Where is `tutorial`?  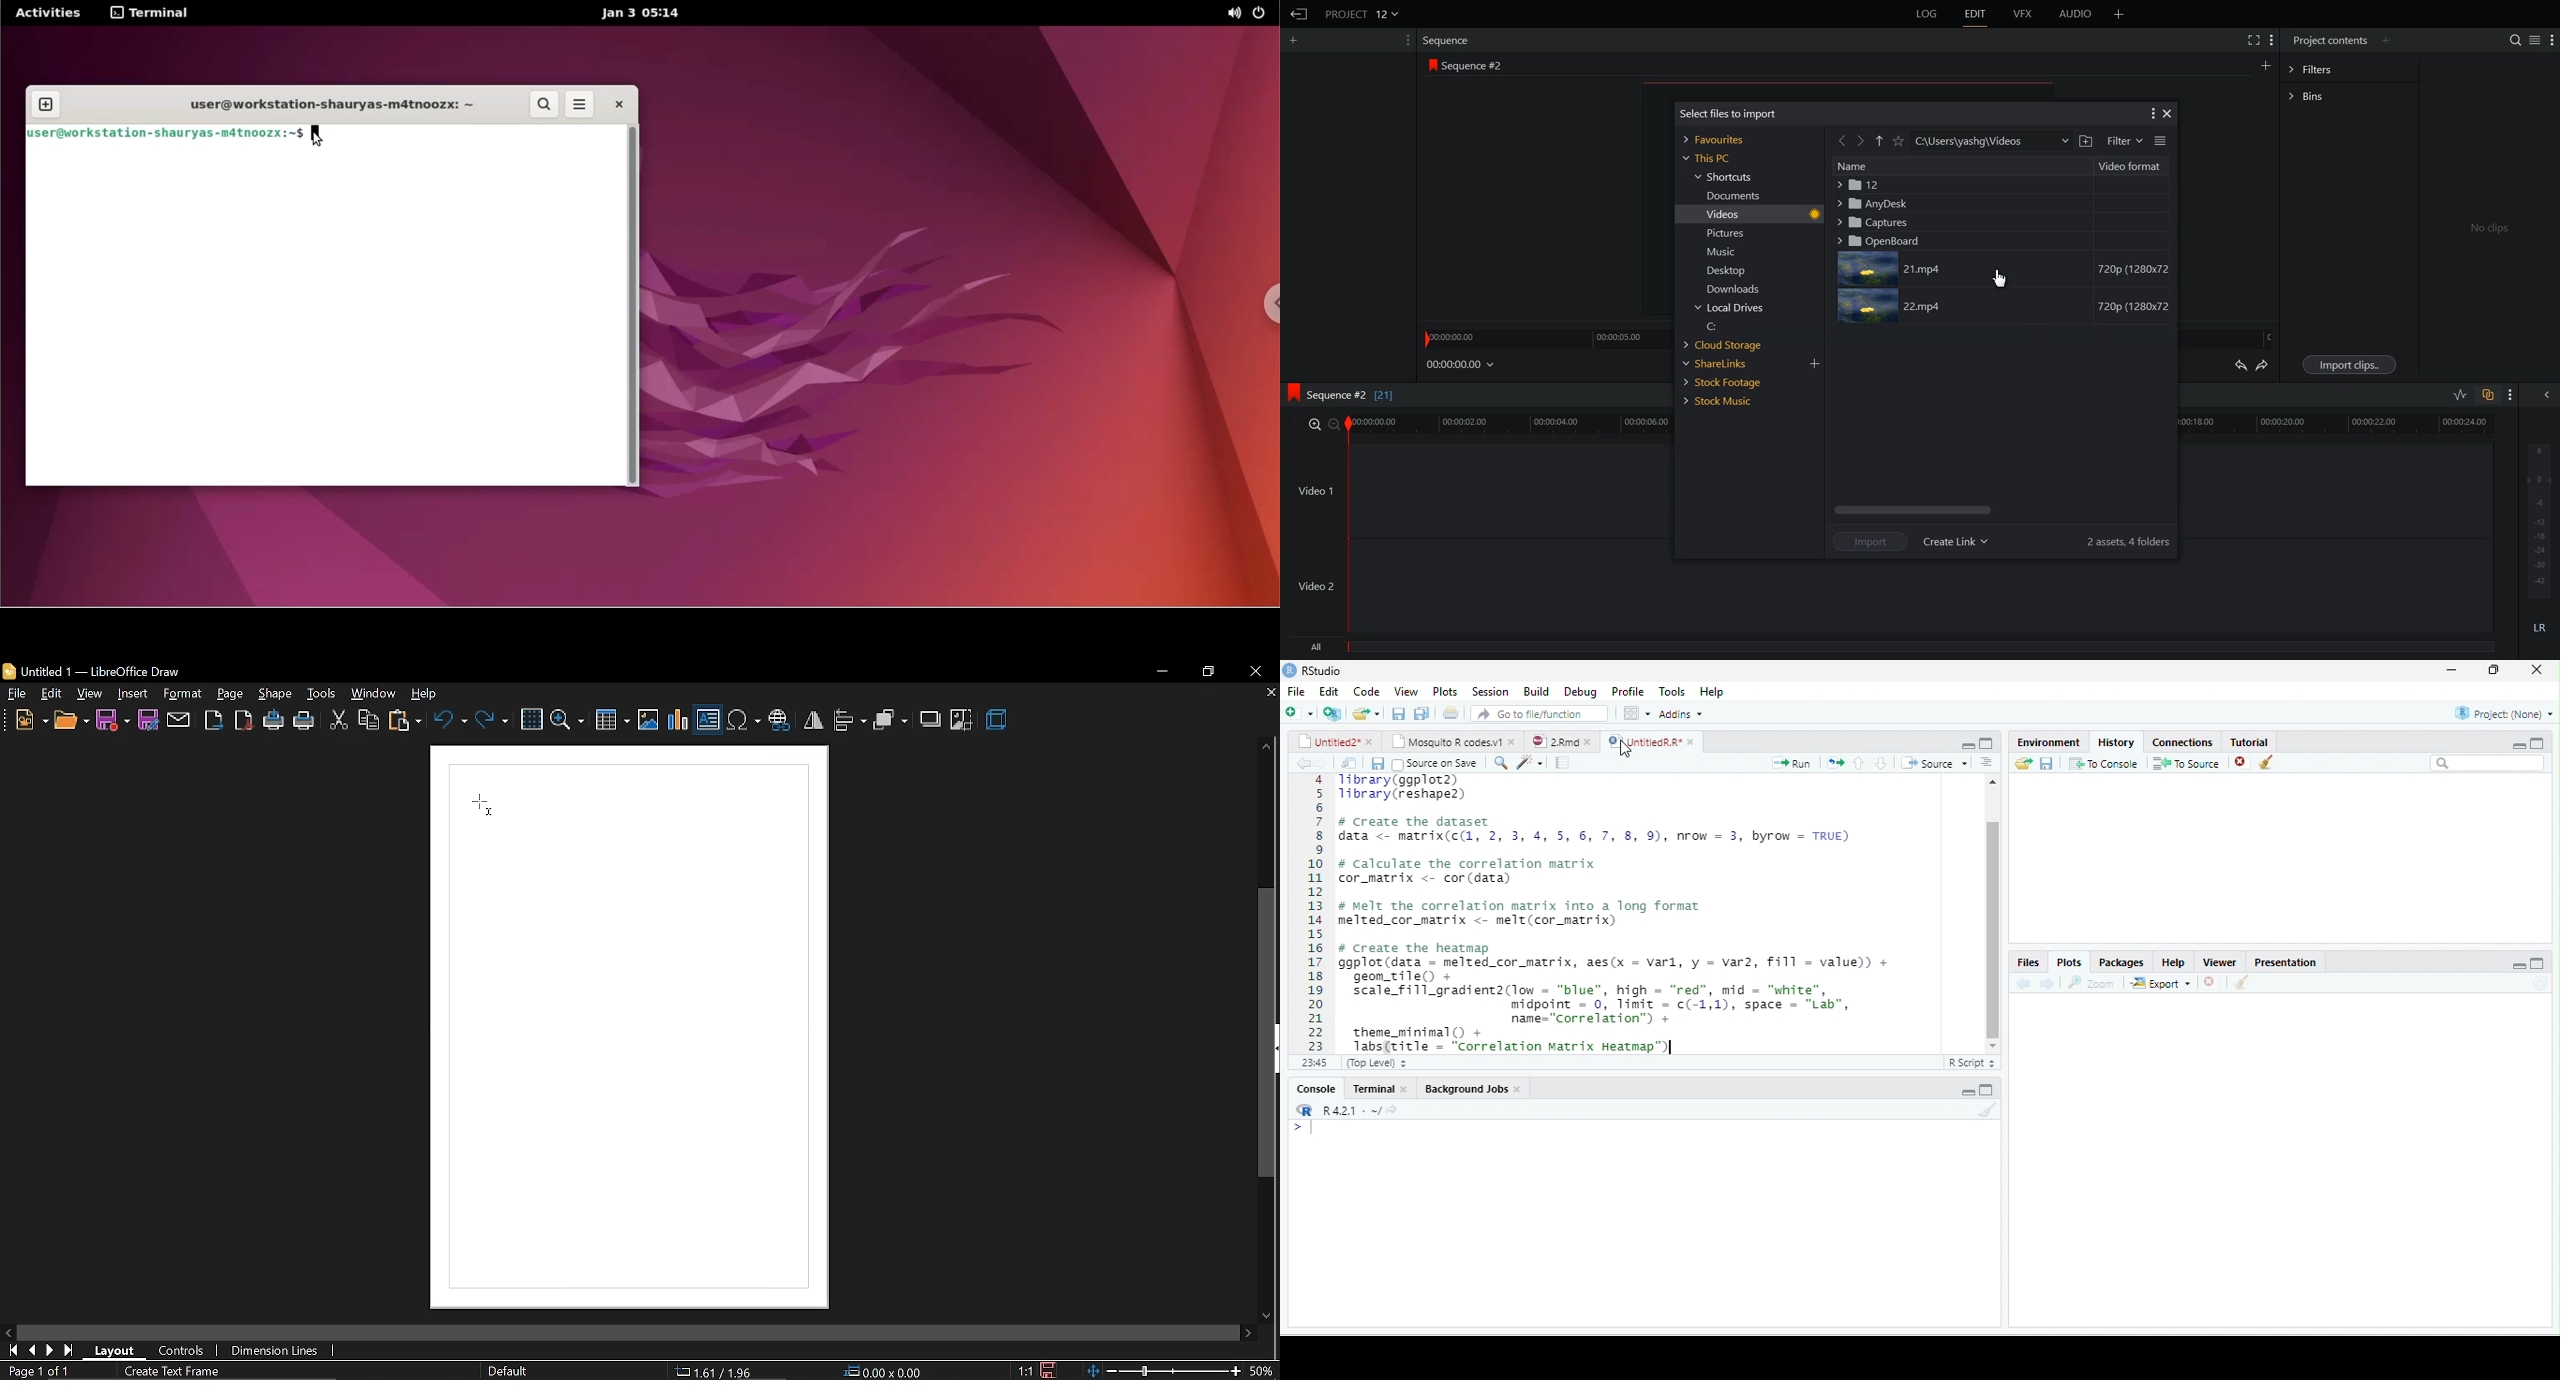 tutorial is located at coordinates (2275, 741).